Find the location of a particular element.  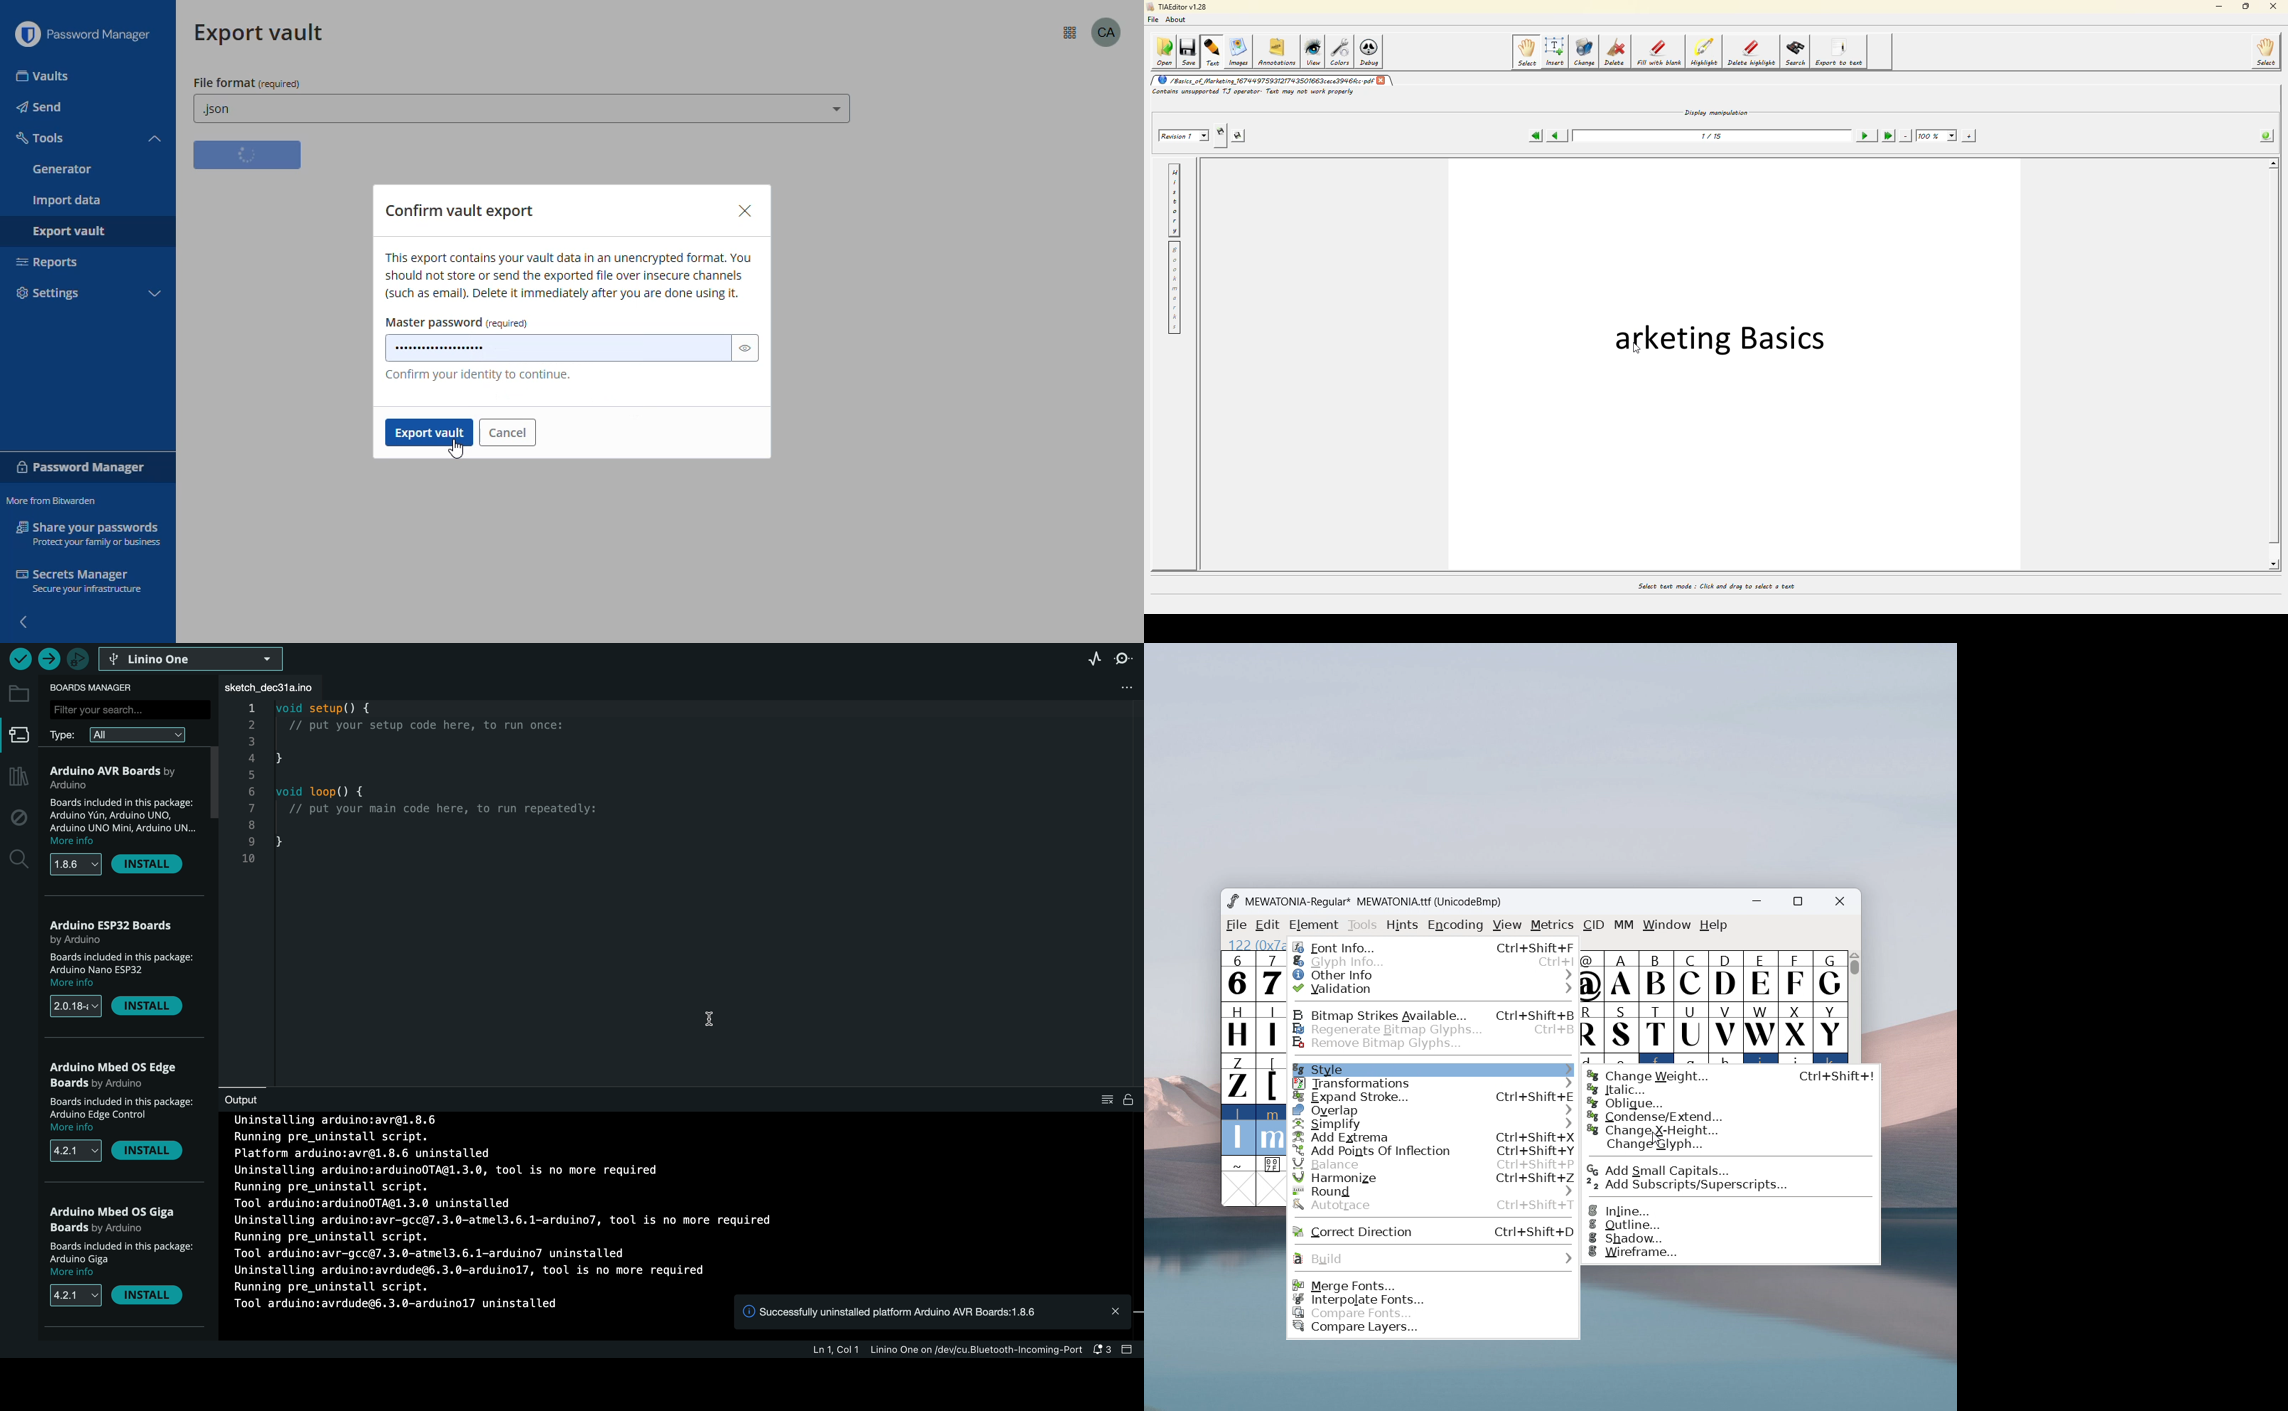

I is located at coordinates (1271, 1026).